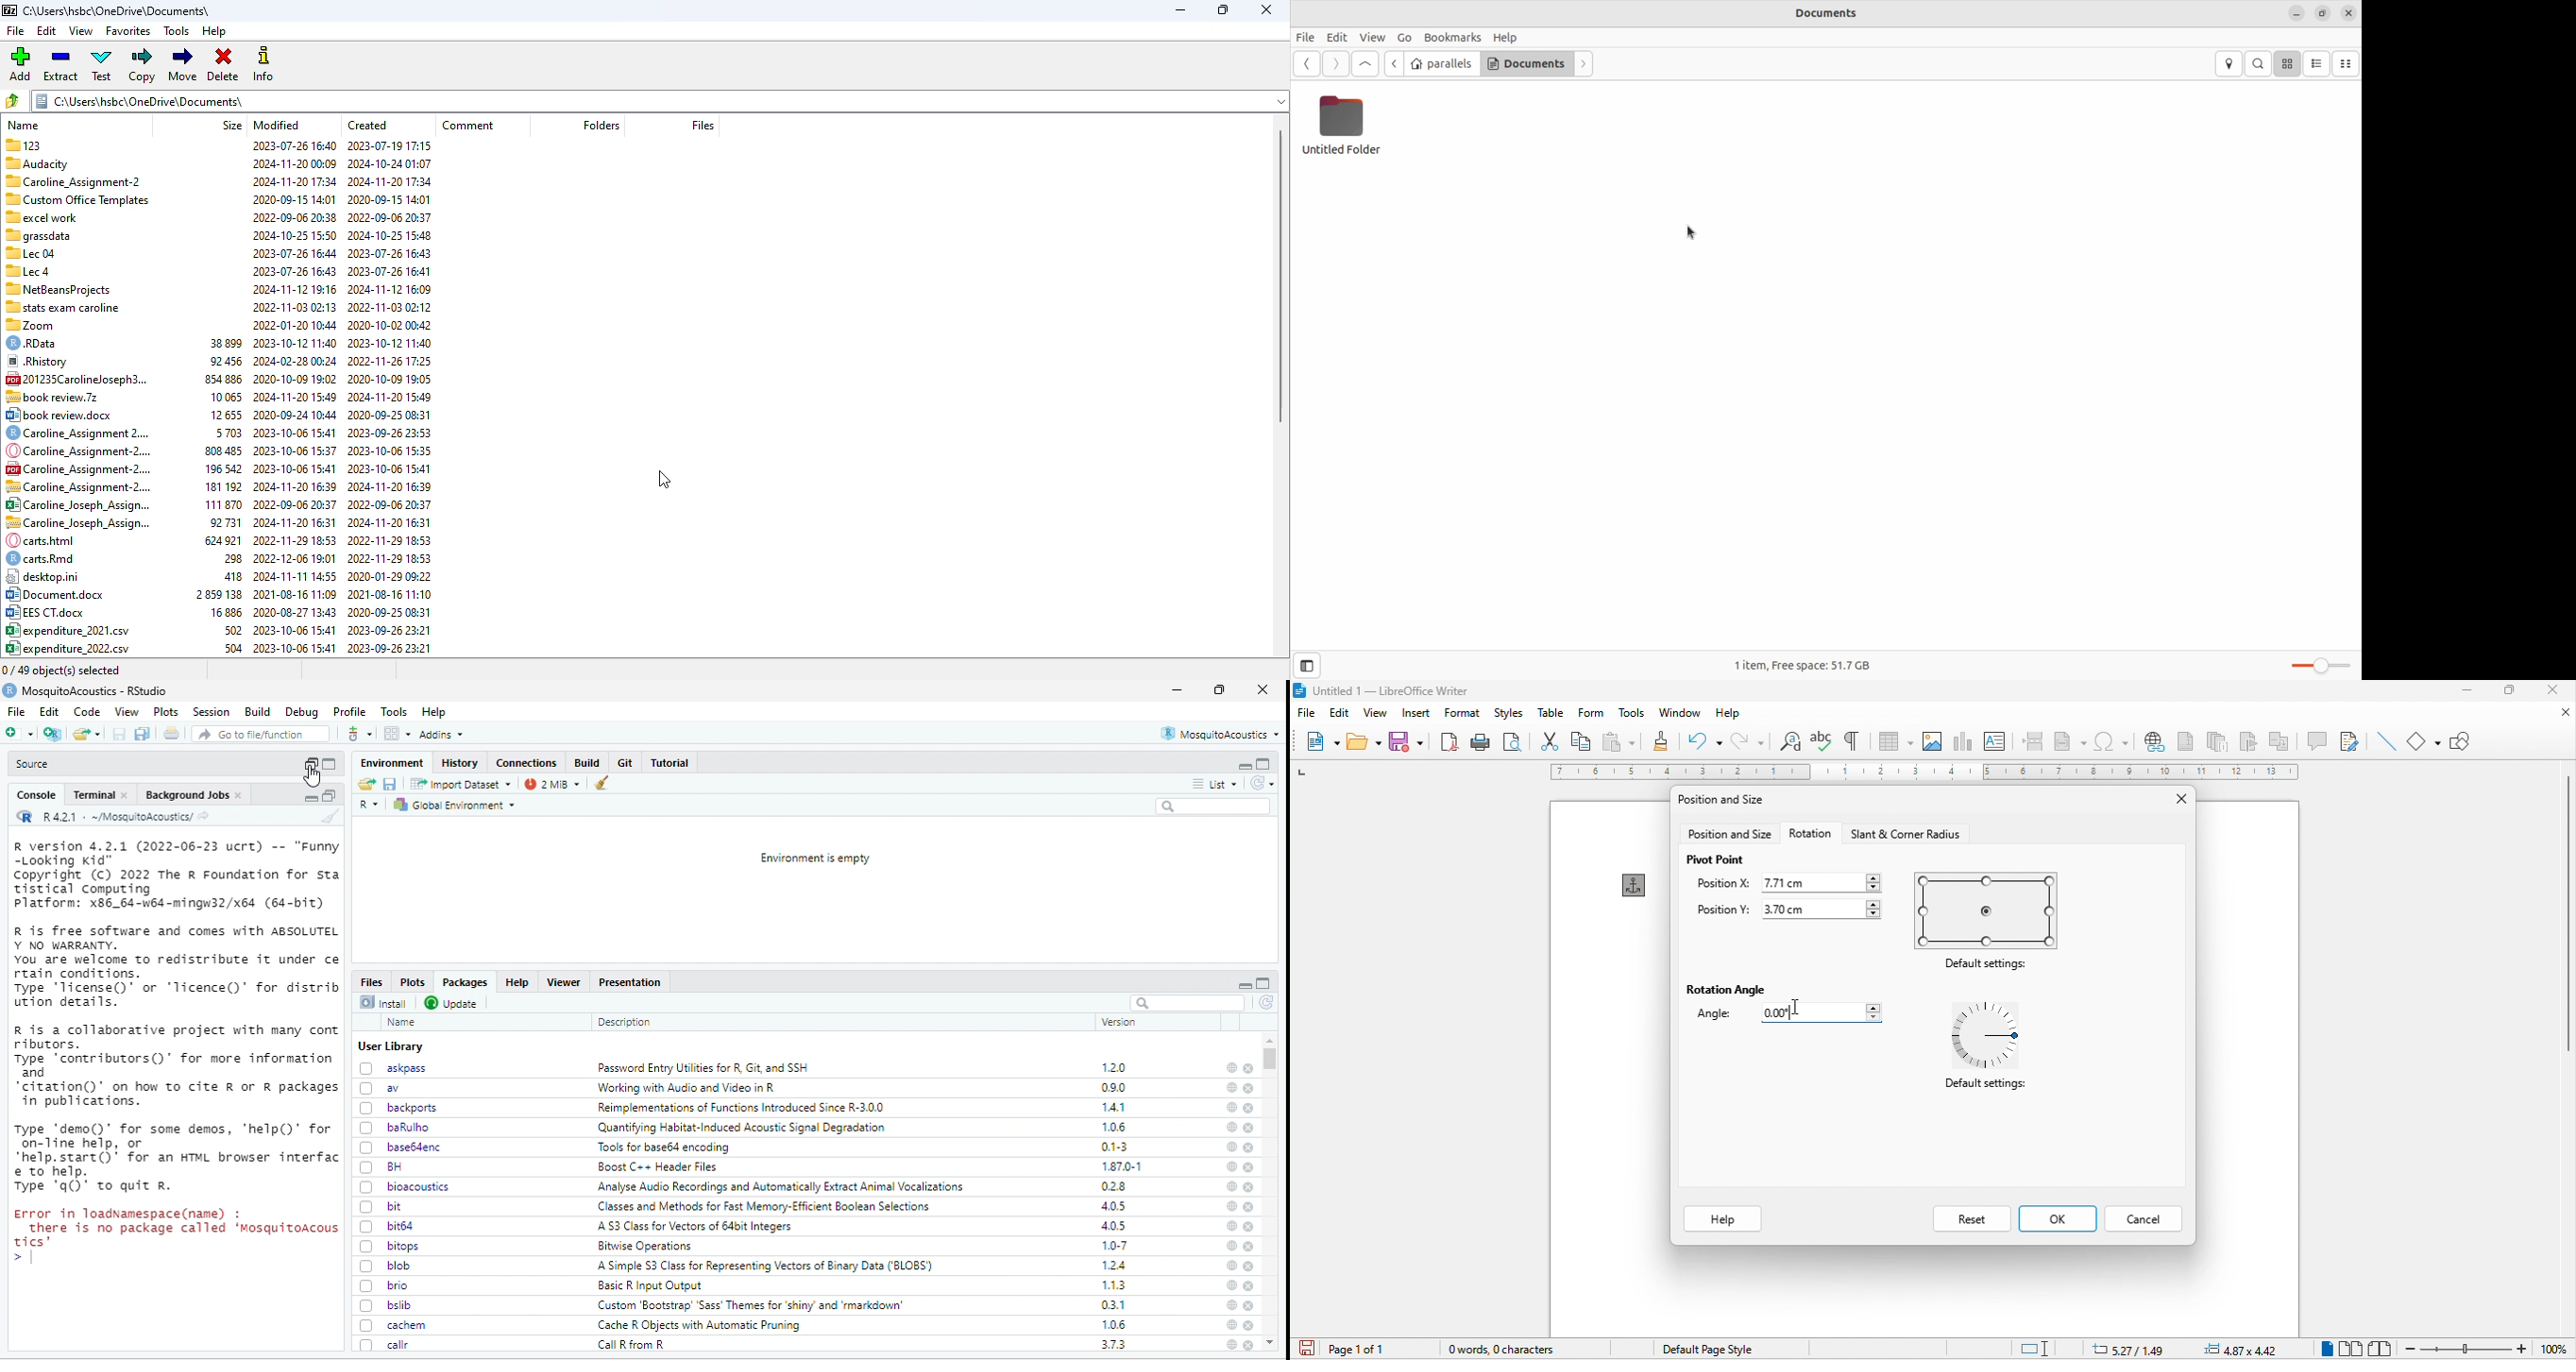 The image size is (2576, 1372). I want to click on Git, so click(626, 763).